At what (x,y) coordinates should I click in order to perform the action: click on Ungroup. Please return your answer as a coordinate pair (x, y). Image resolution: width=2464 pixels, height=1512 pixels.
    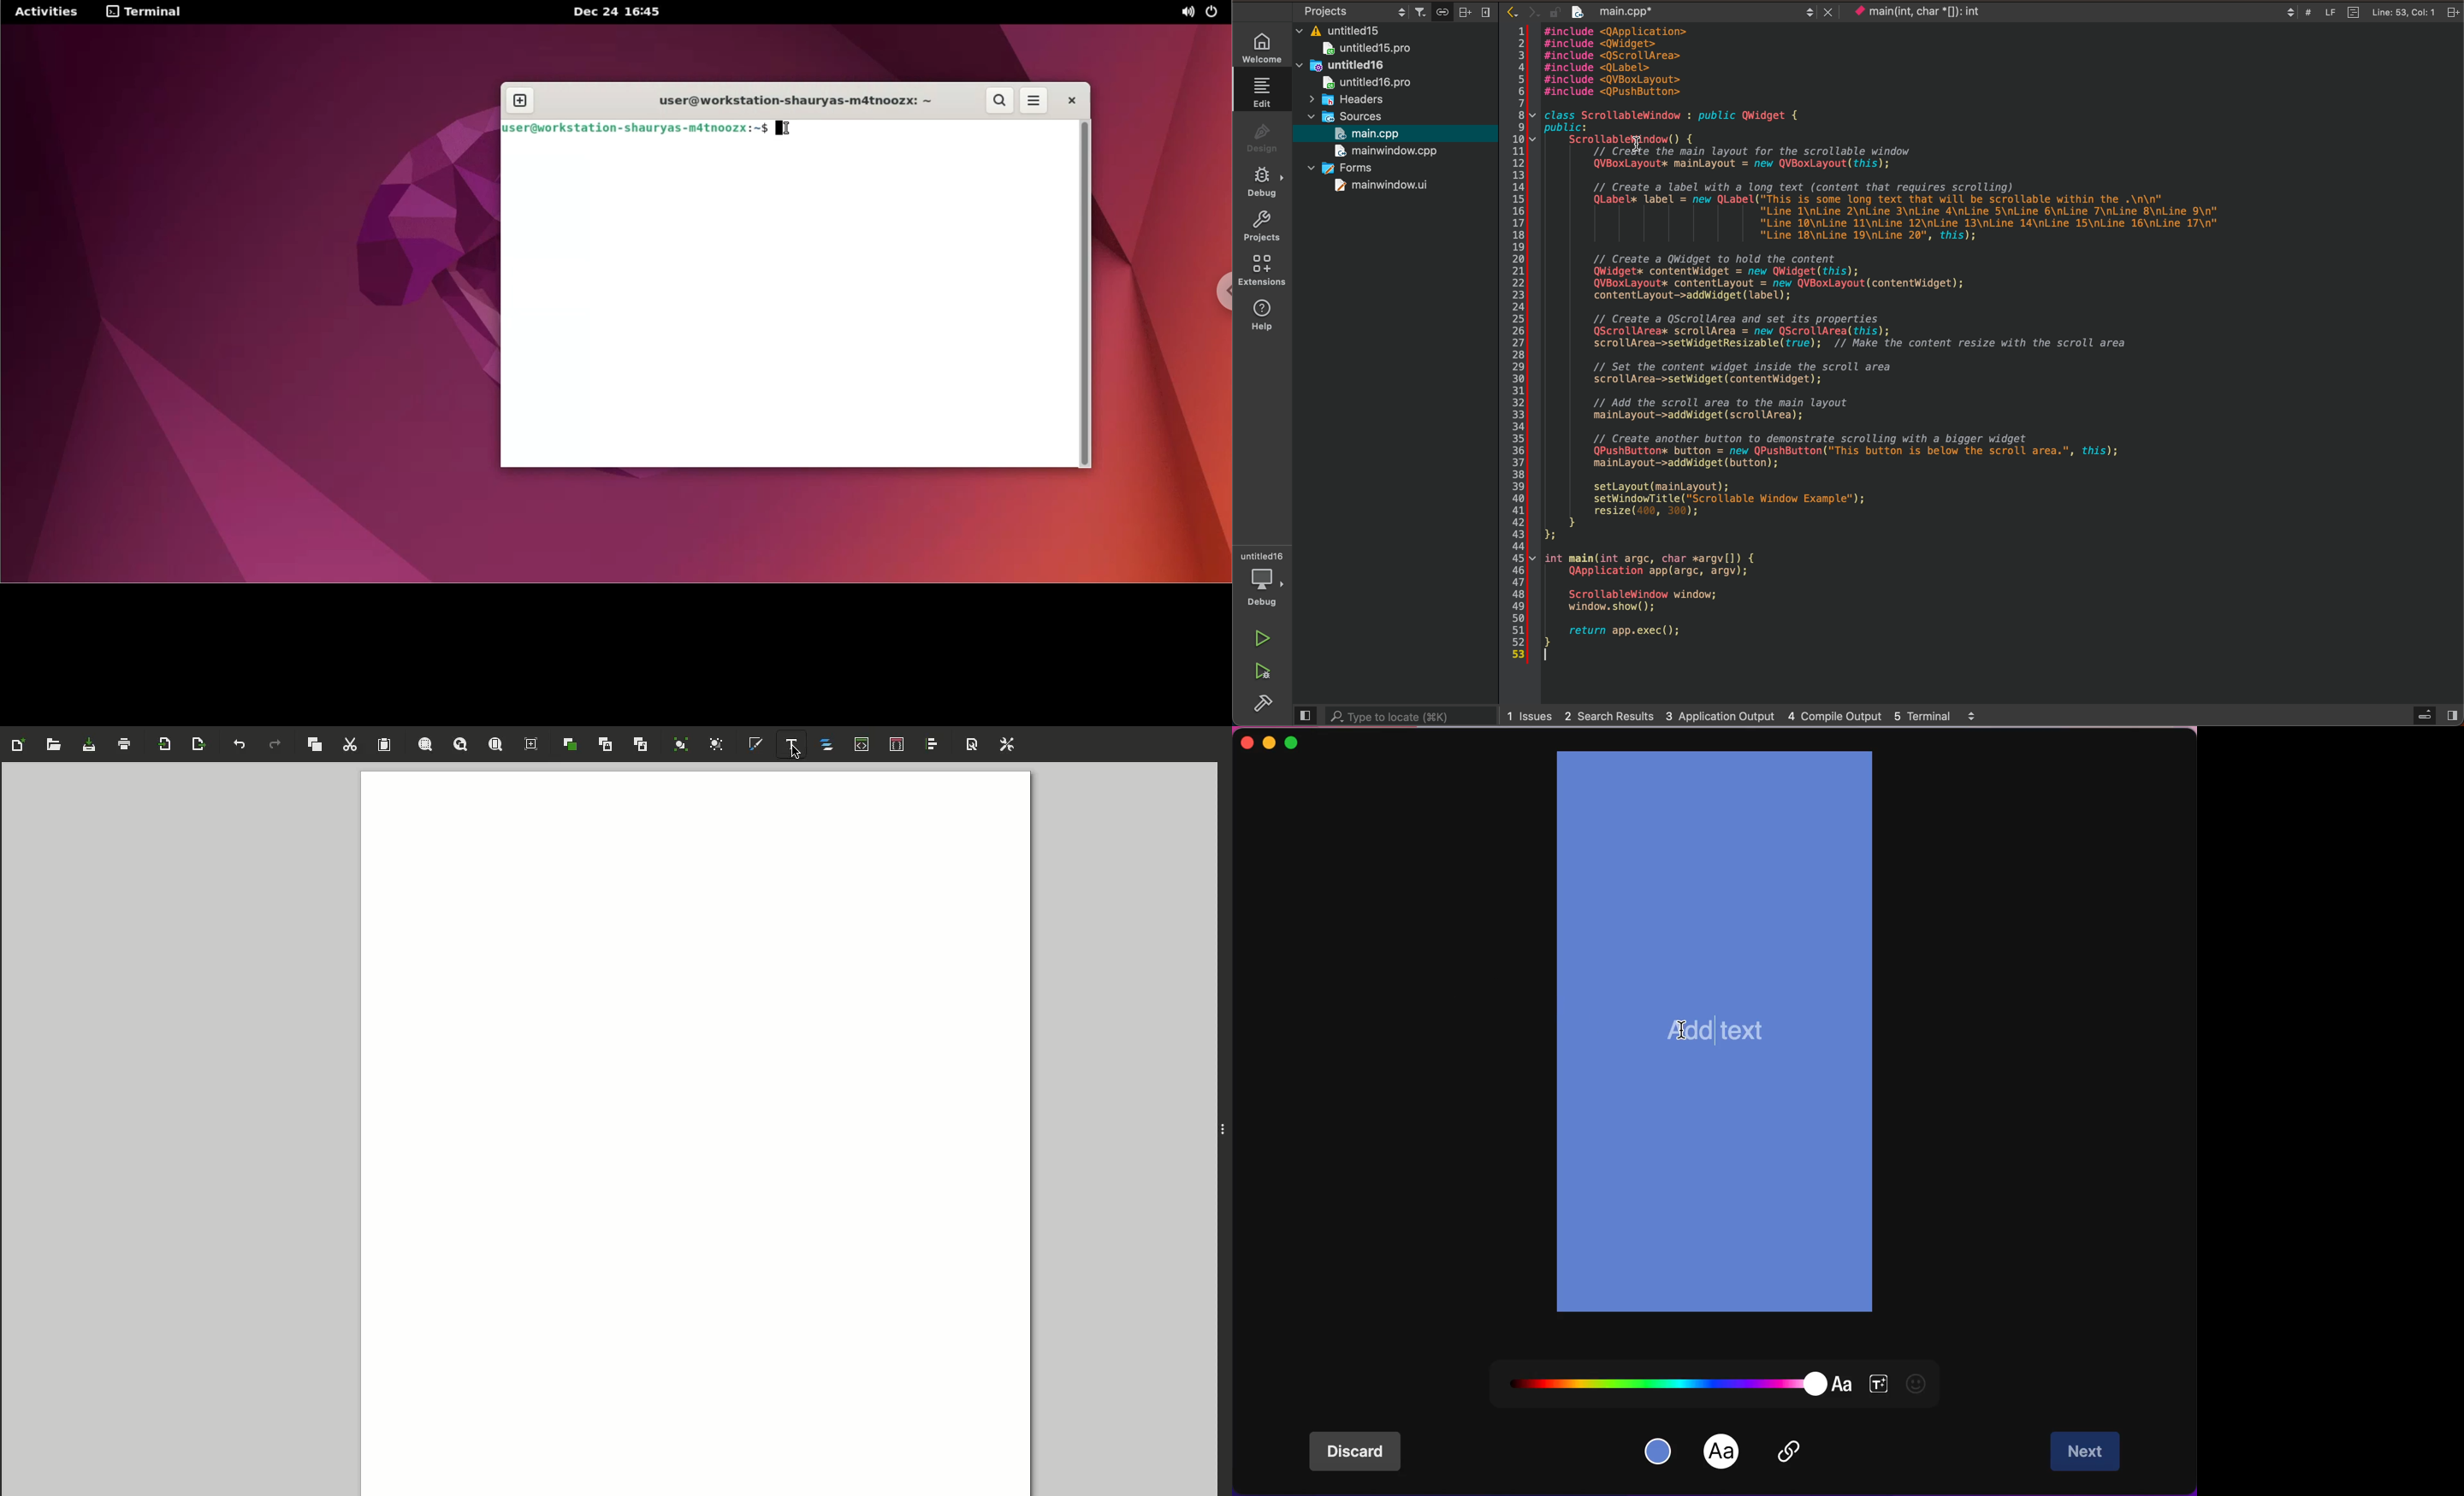
    Looking at the image, I should click on (717, 745).